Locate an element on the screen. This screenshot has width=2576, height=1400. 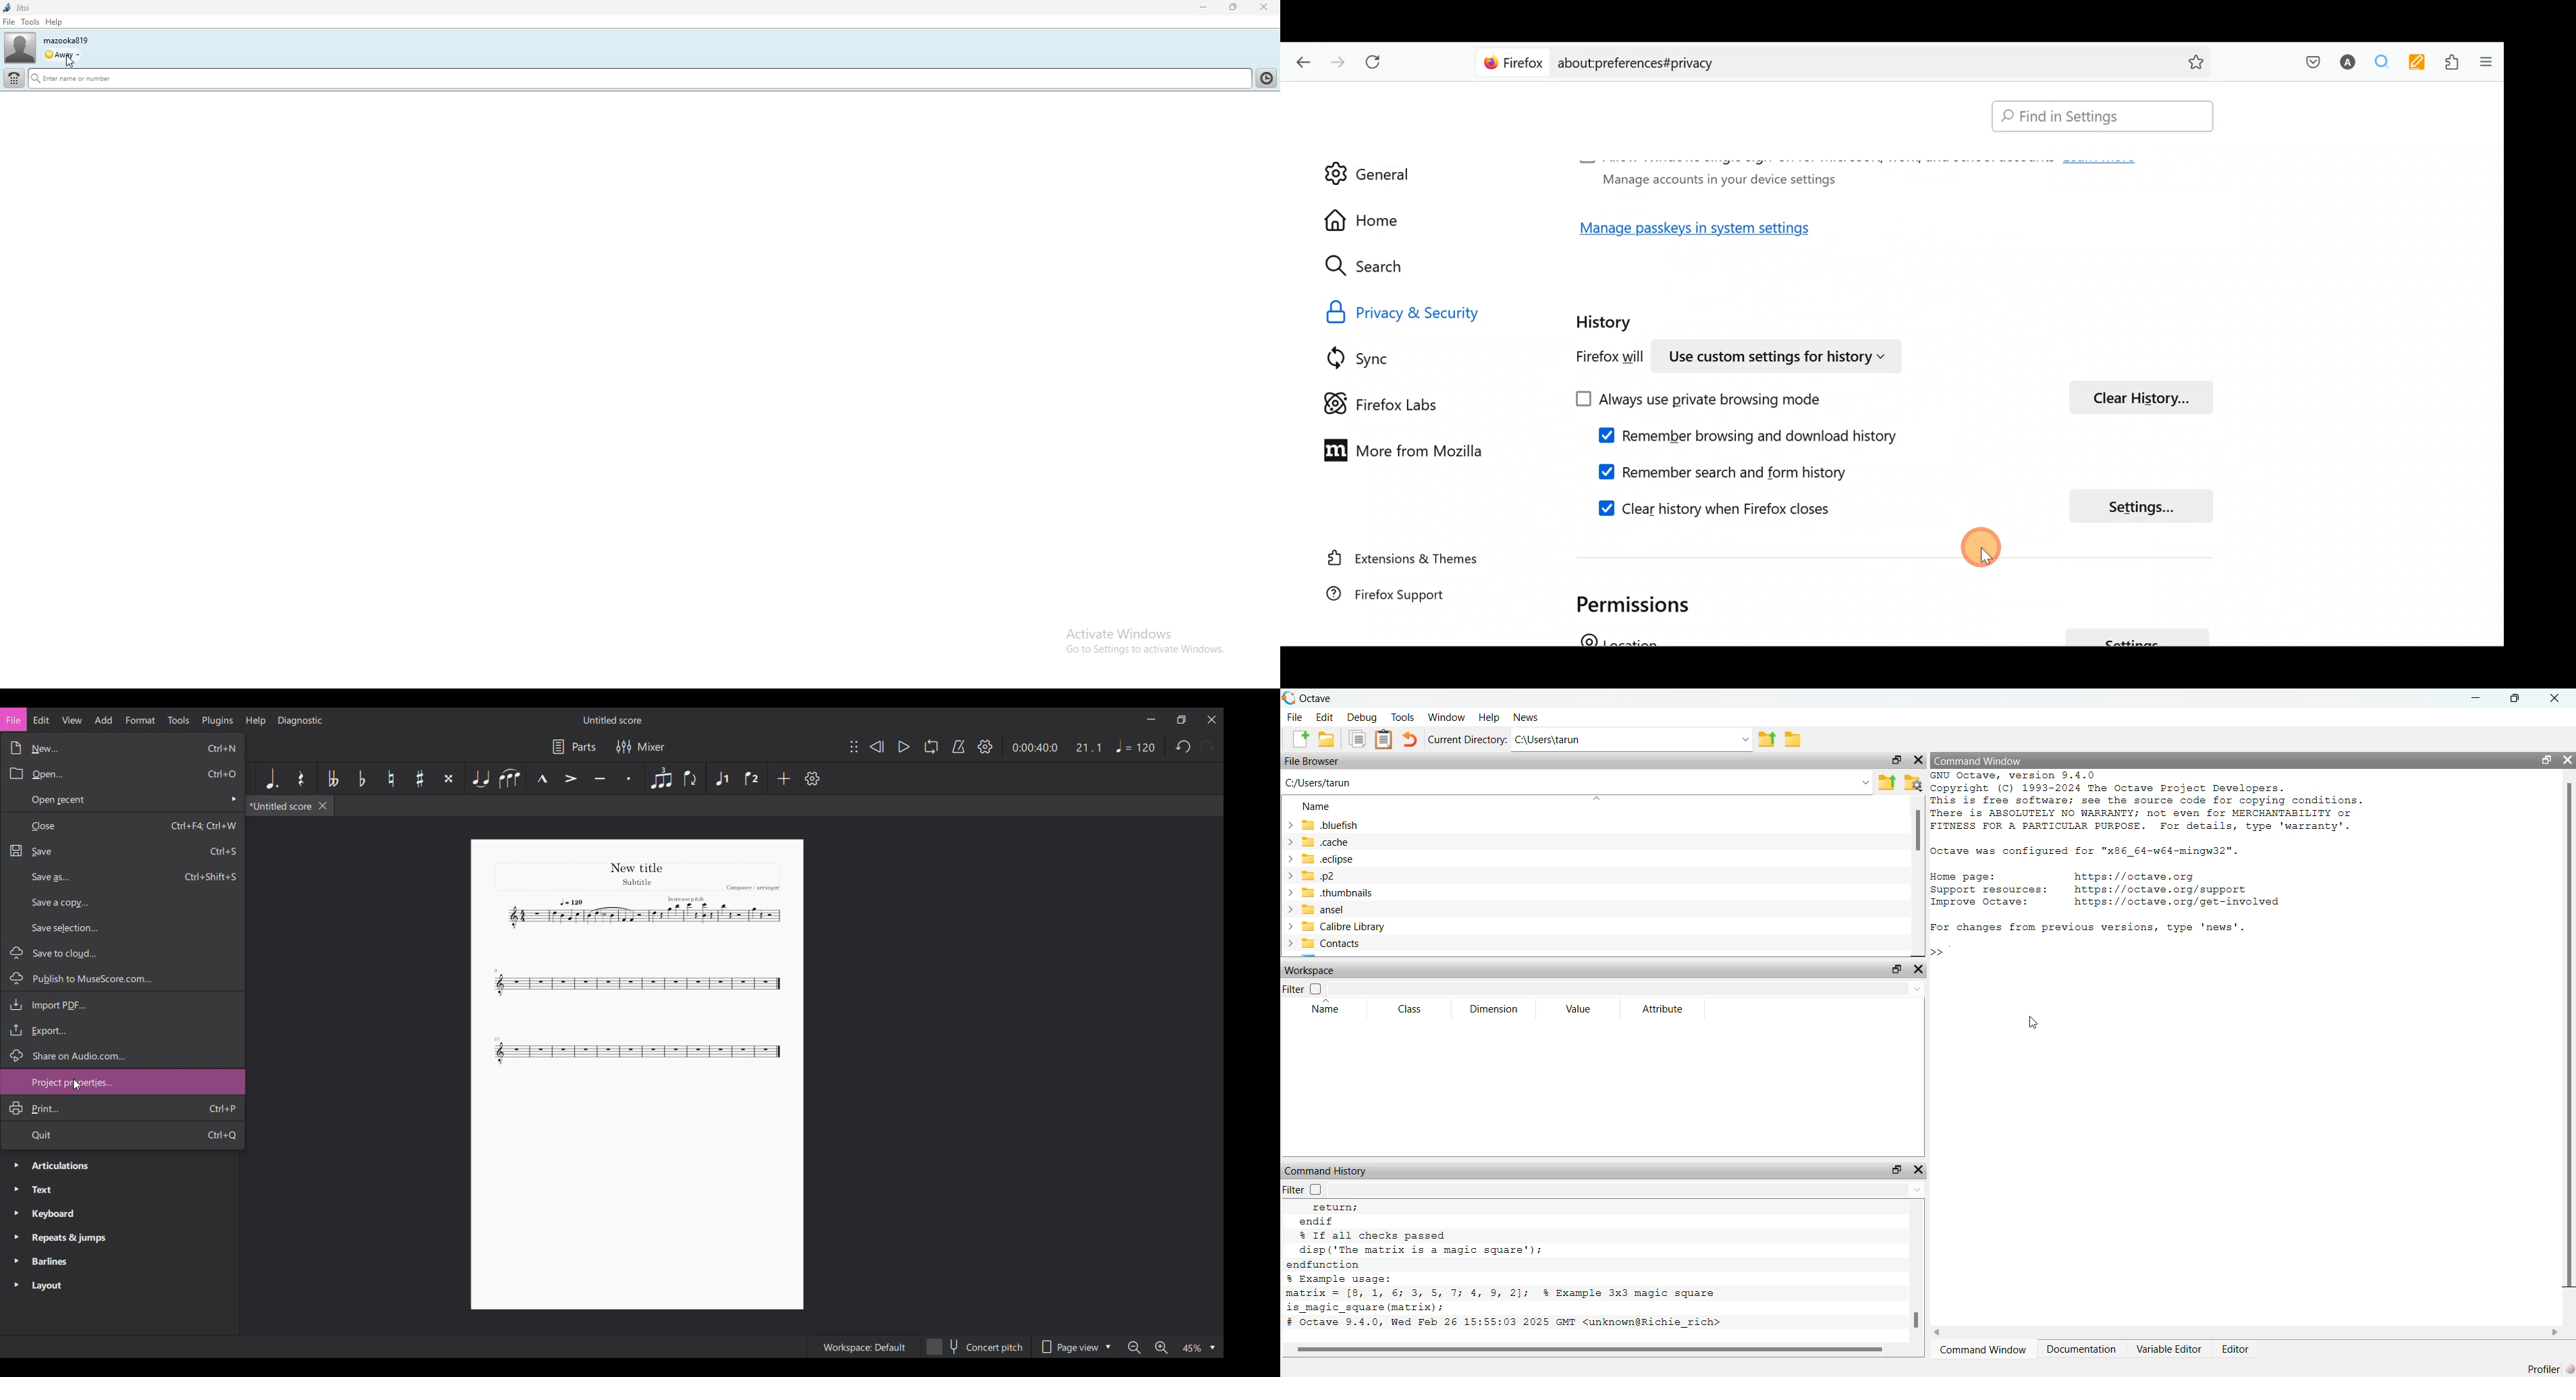
Tie is located at coordinates (480, 778).